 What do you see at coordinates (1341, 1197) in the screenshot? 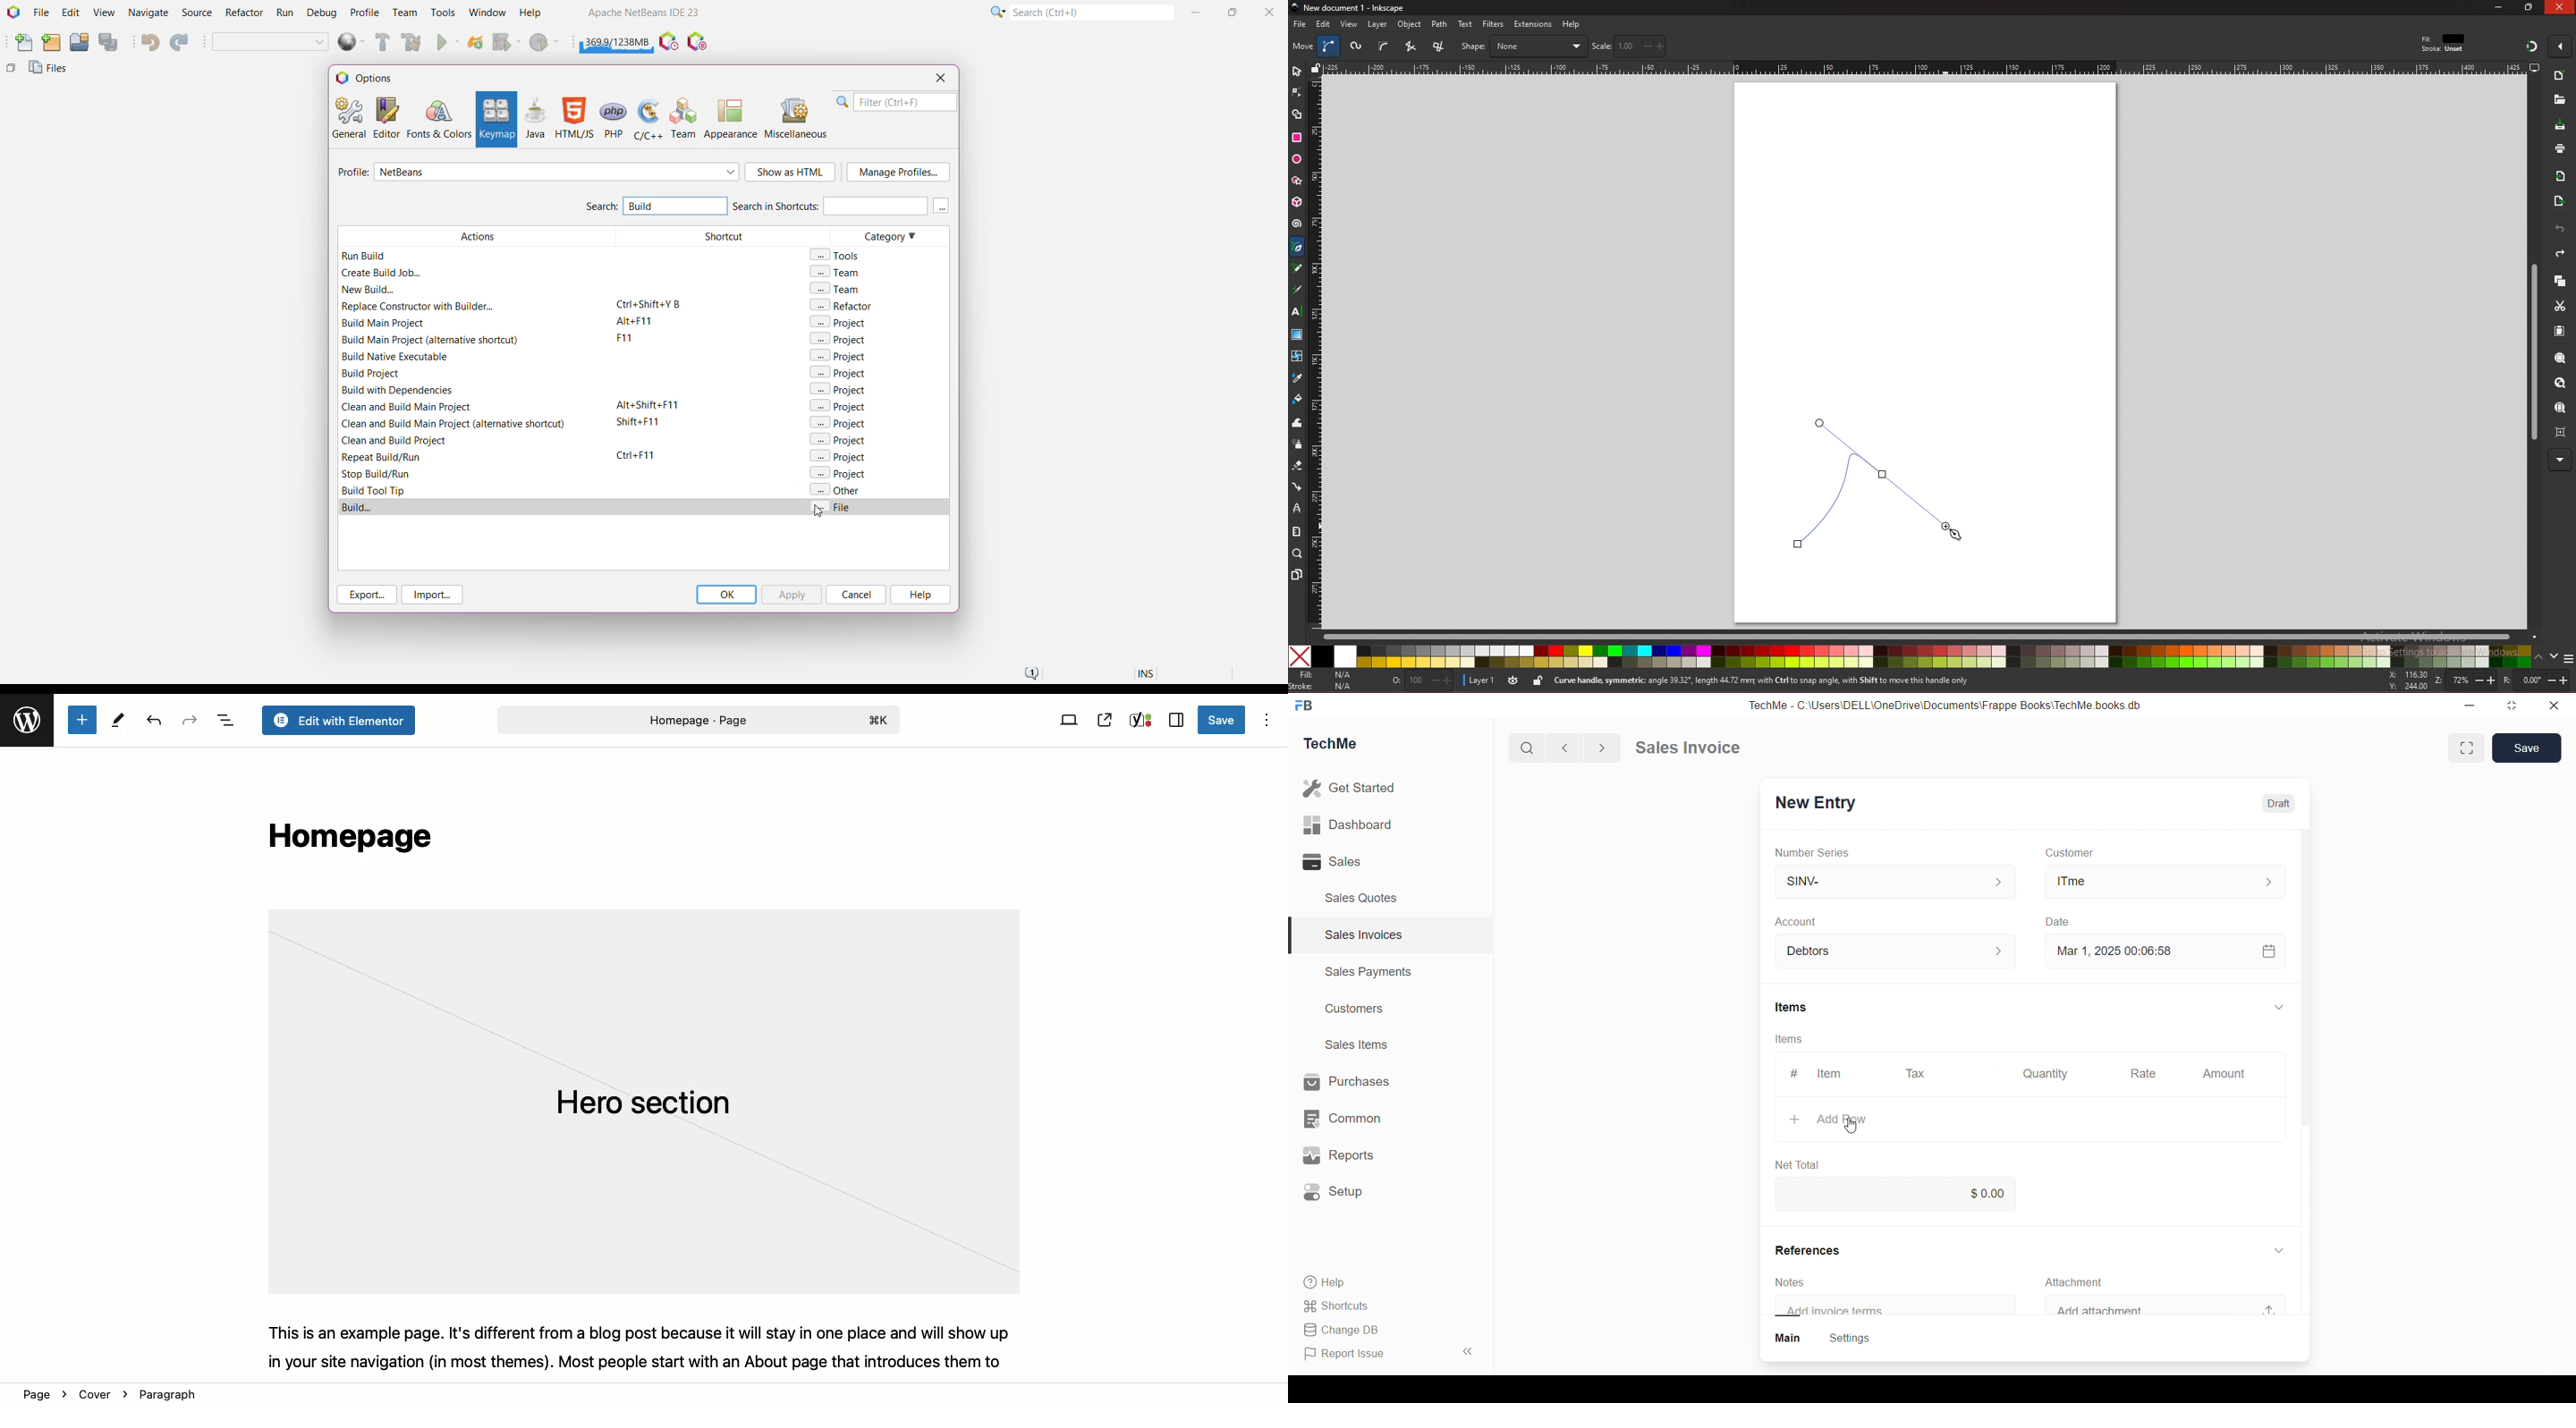
I see `@ Setup` at bounding box center [1341, 1197].